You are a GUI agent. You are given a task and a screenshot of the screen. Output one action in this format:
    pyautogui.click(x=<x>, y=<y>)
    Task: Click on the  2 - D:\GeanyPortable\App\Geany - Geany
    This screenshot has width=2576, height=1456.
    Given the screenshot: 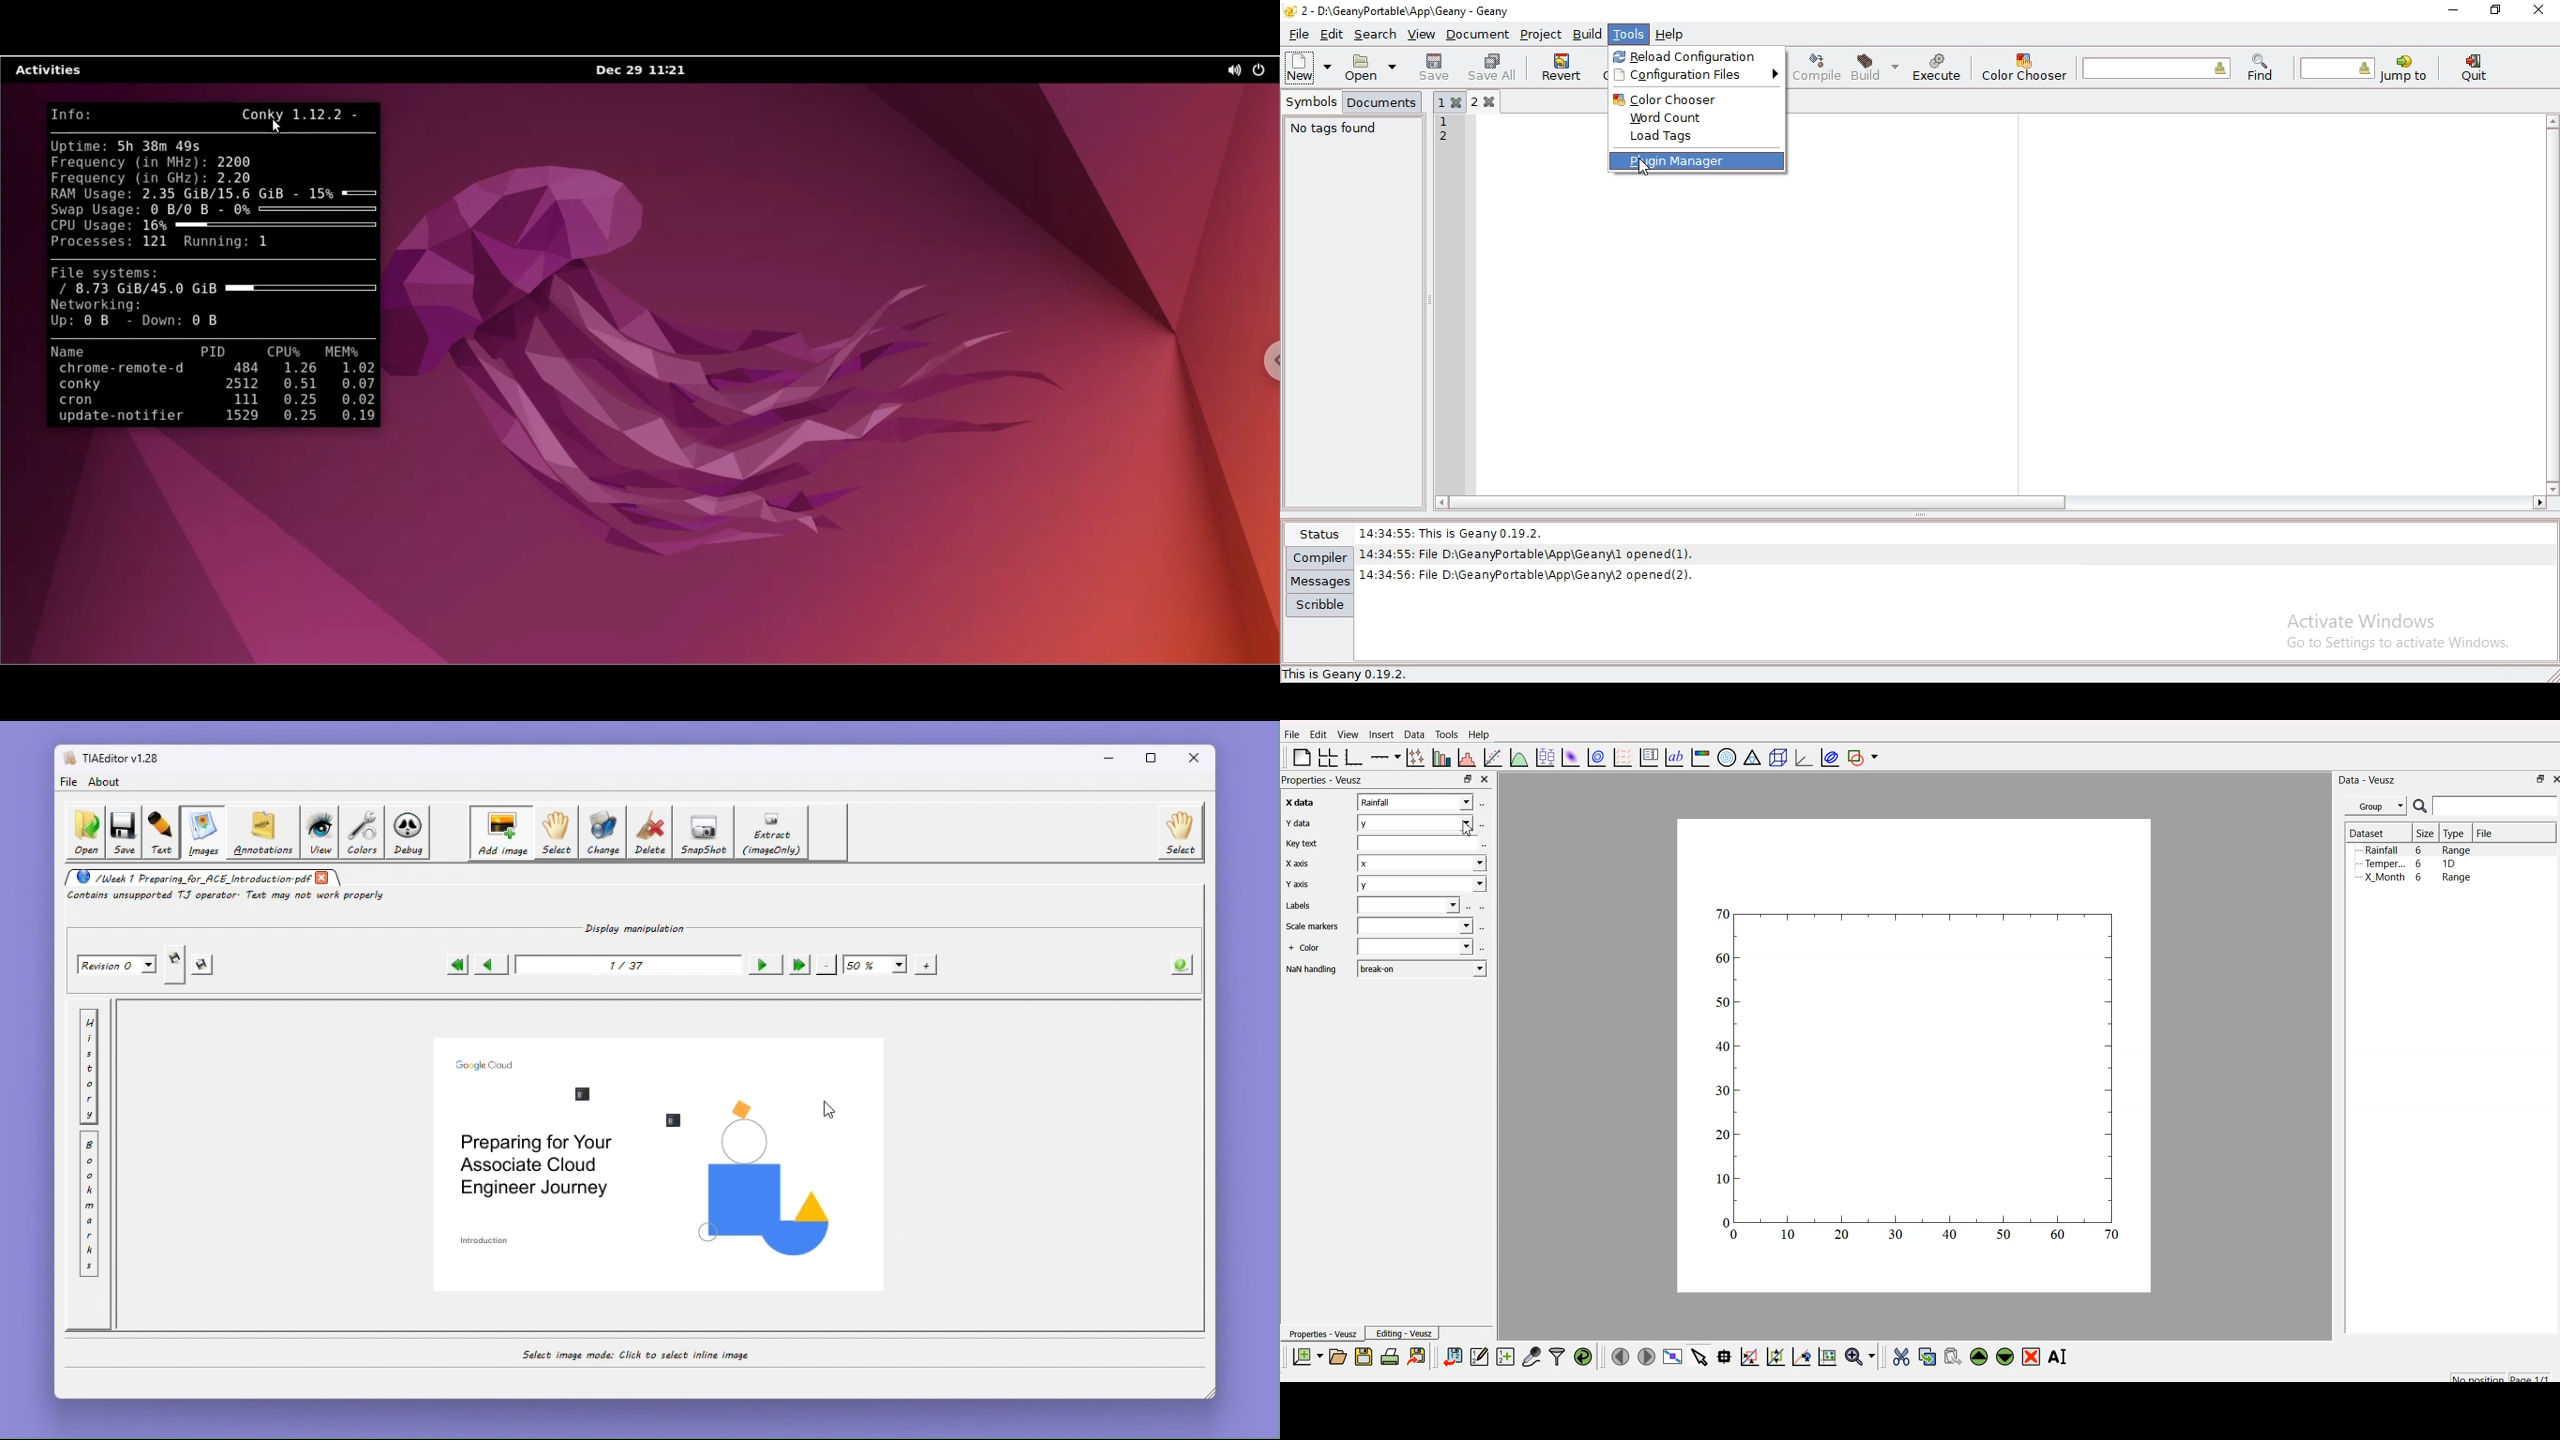 What is the action you would take?
    pyautogui.click(x=1410, y=10)
    